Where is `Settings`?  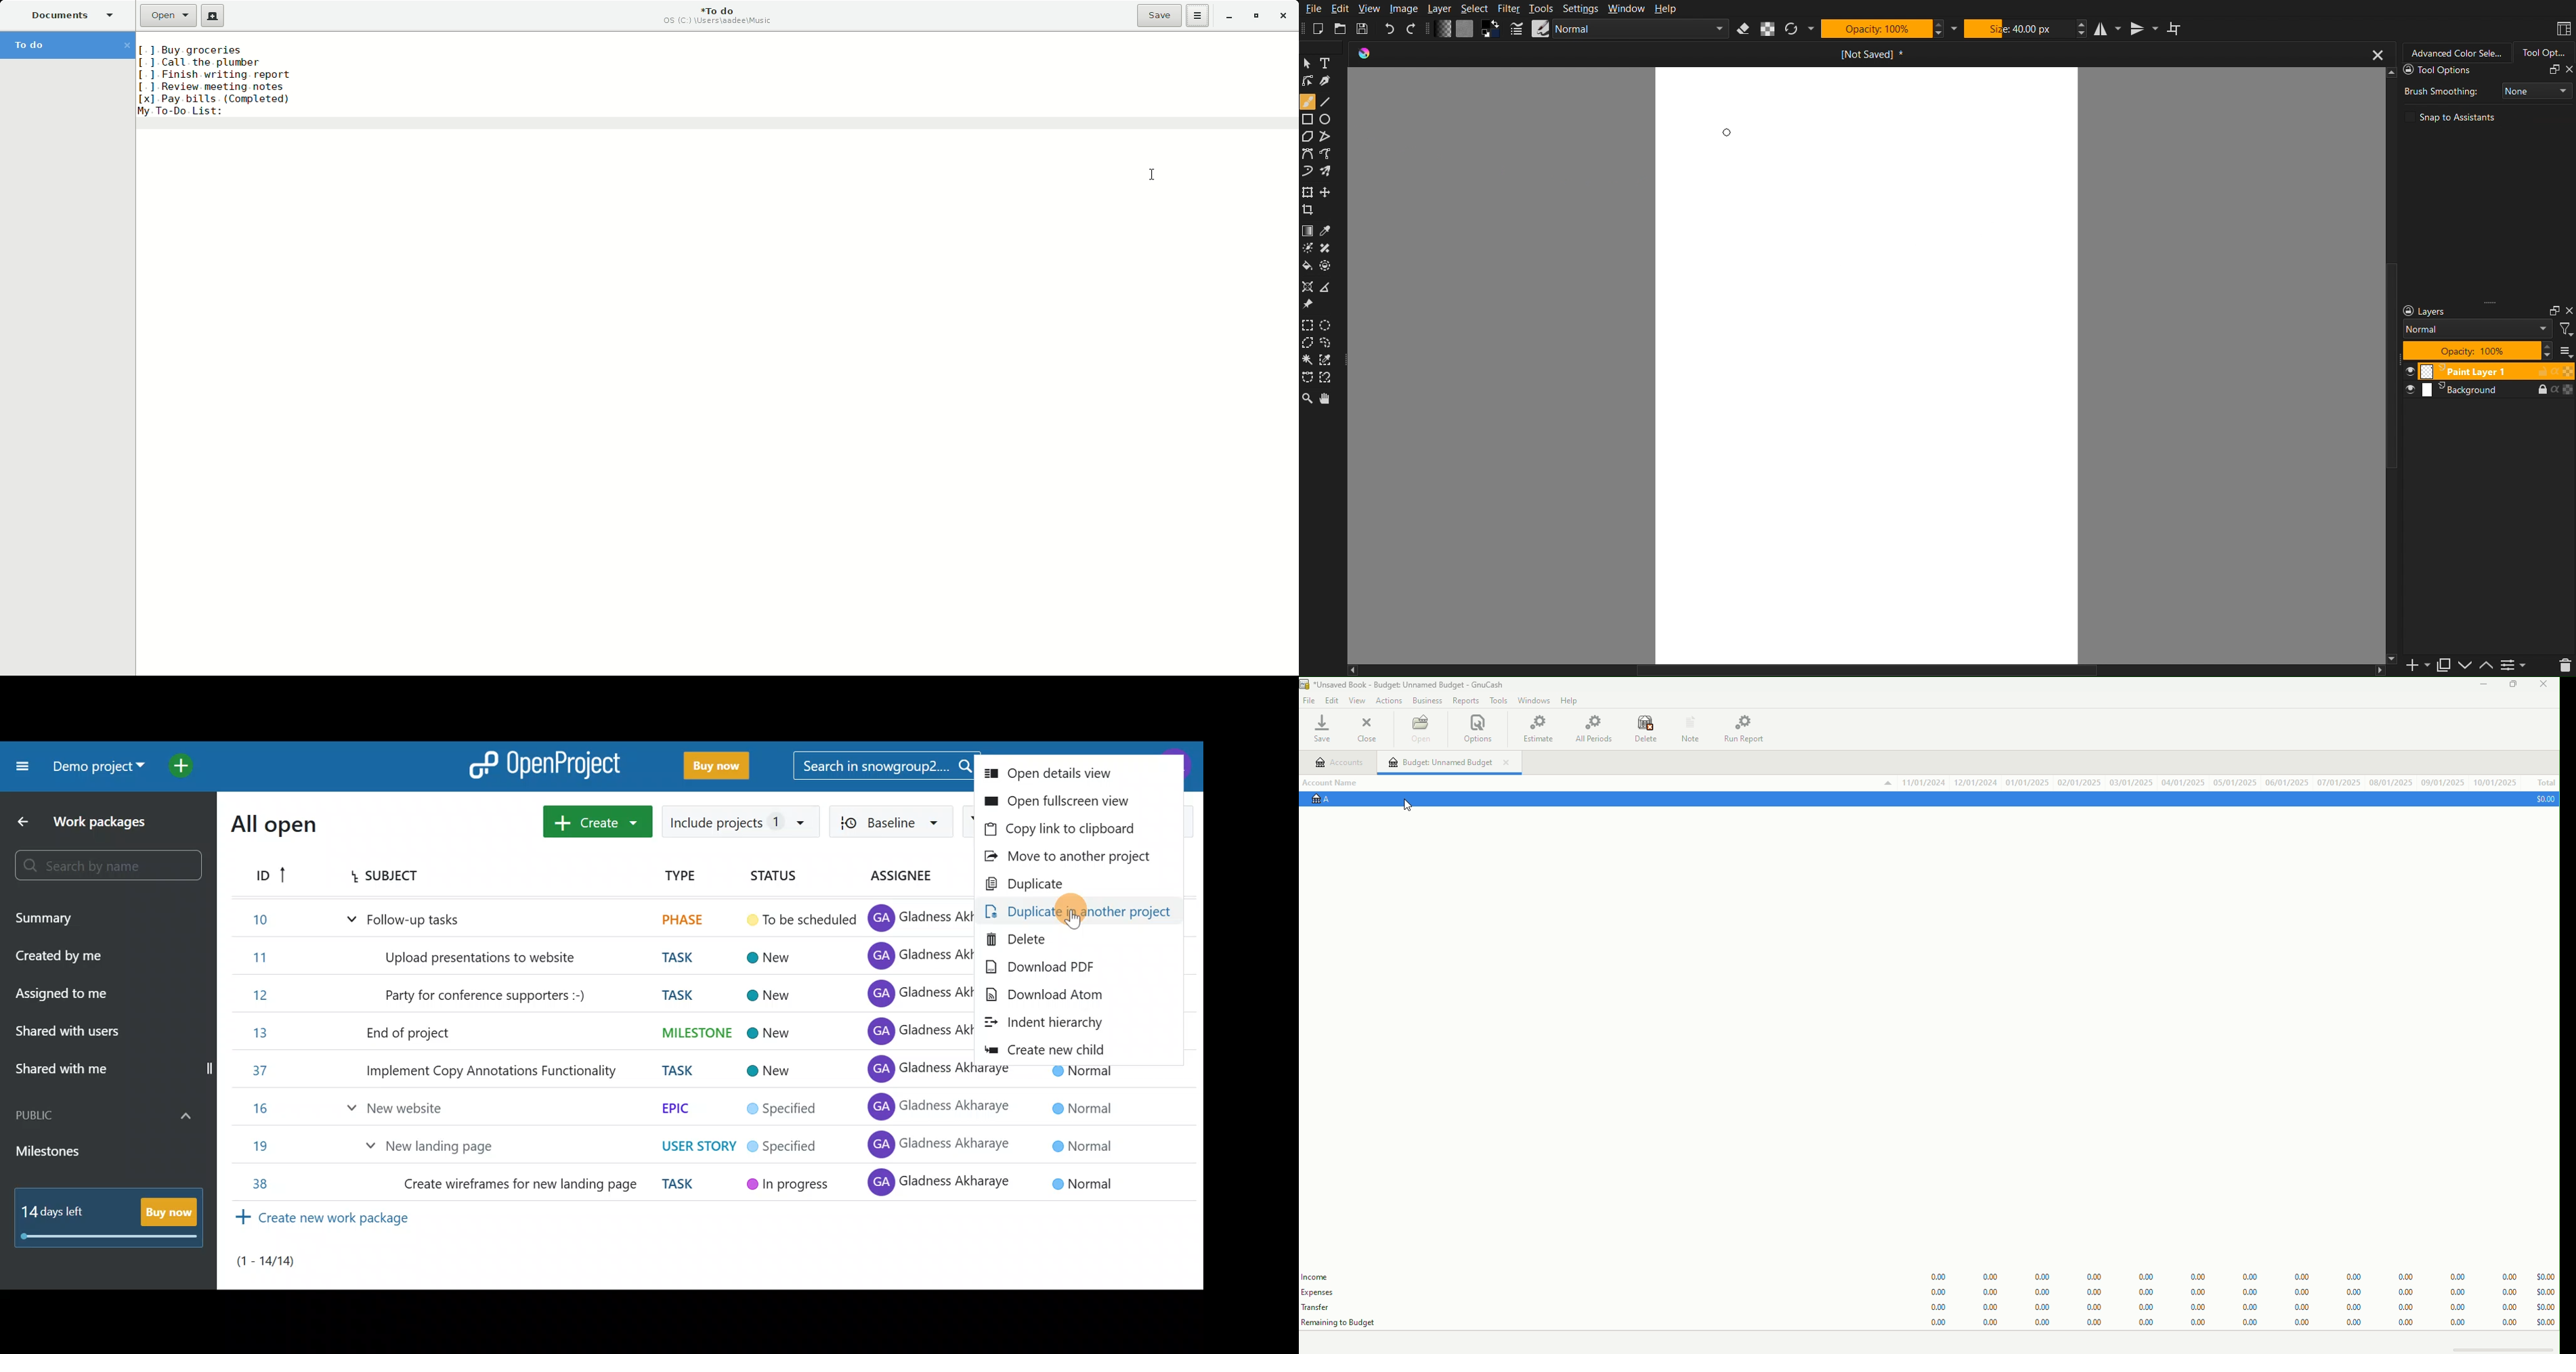 Settings is located at coordinates (2517, 666).